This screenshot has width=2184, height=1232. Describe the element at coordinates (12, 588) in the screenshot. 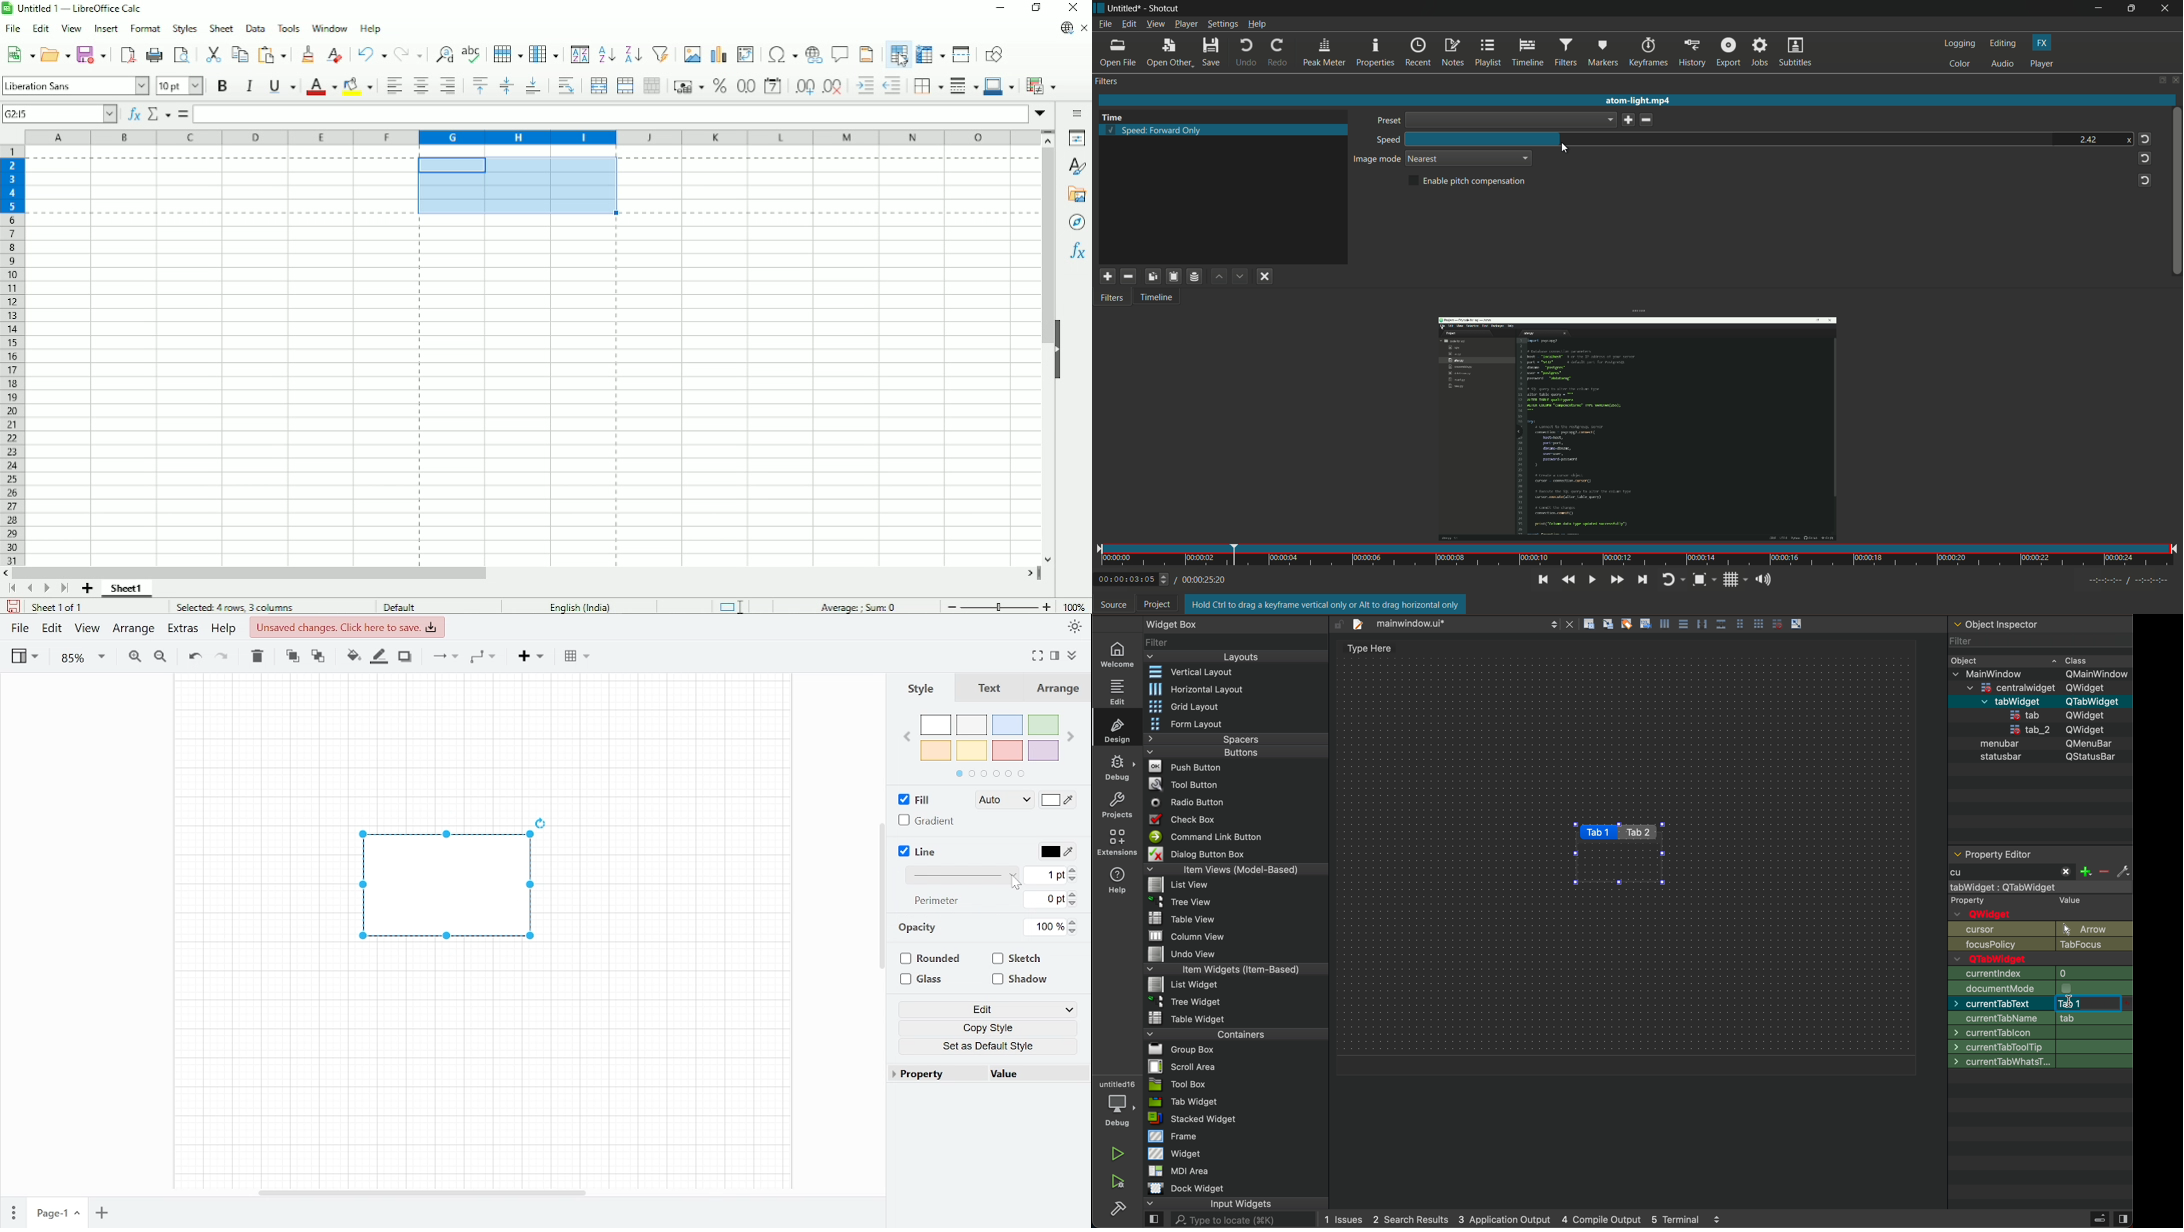

I see `Scroll to first page` at that location.